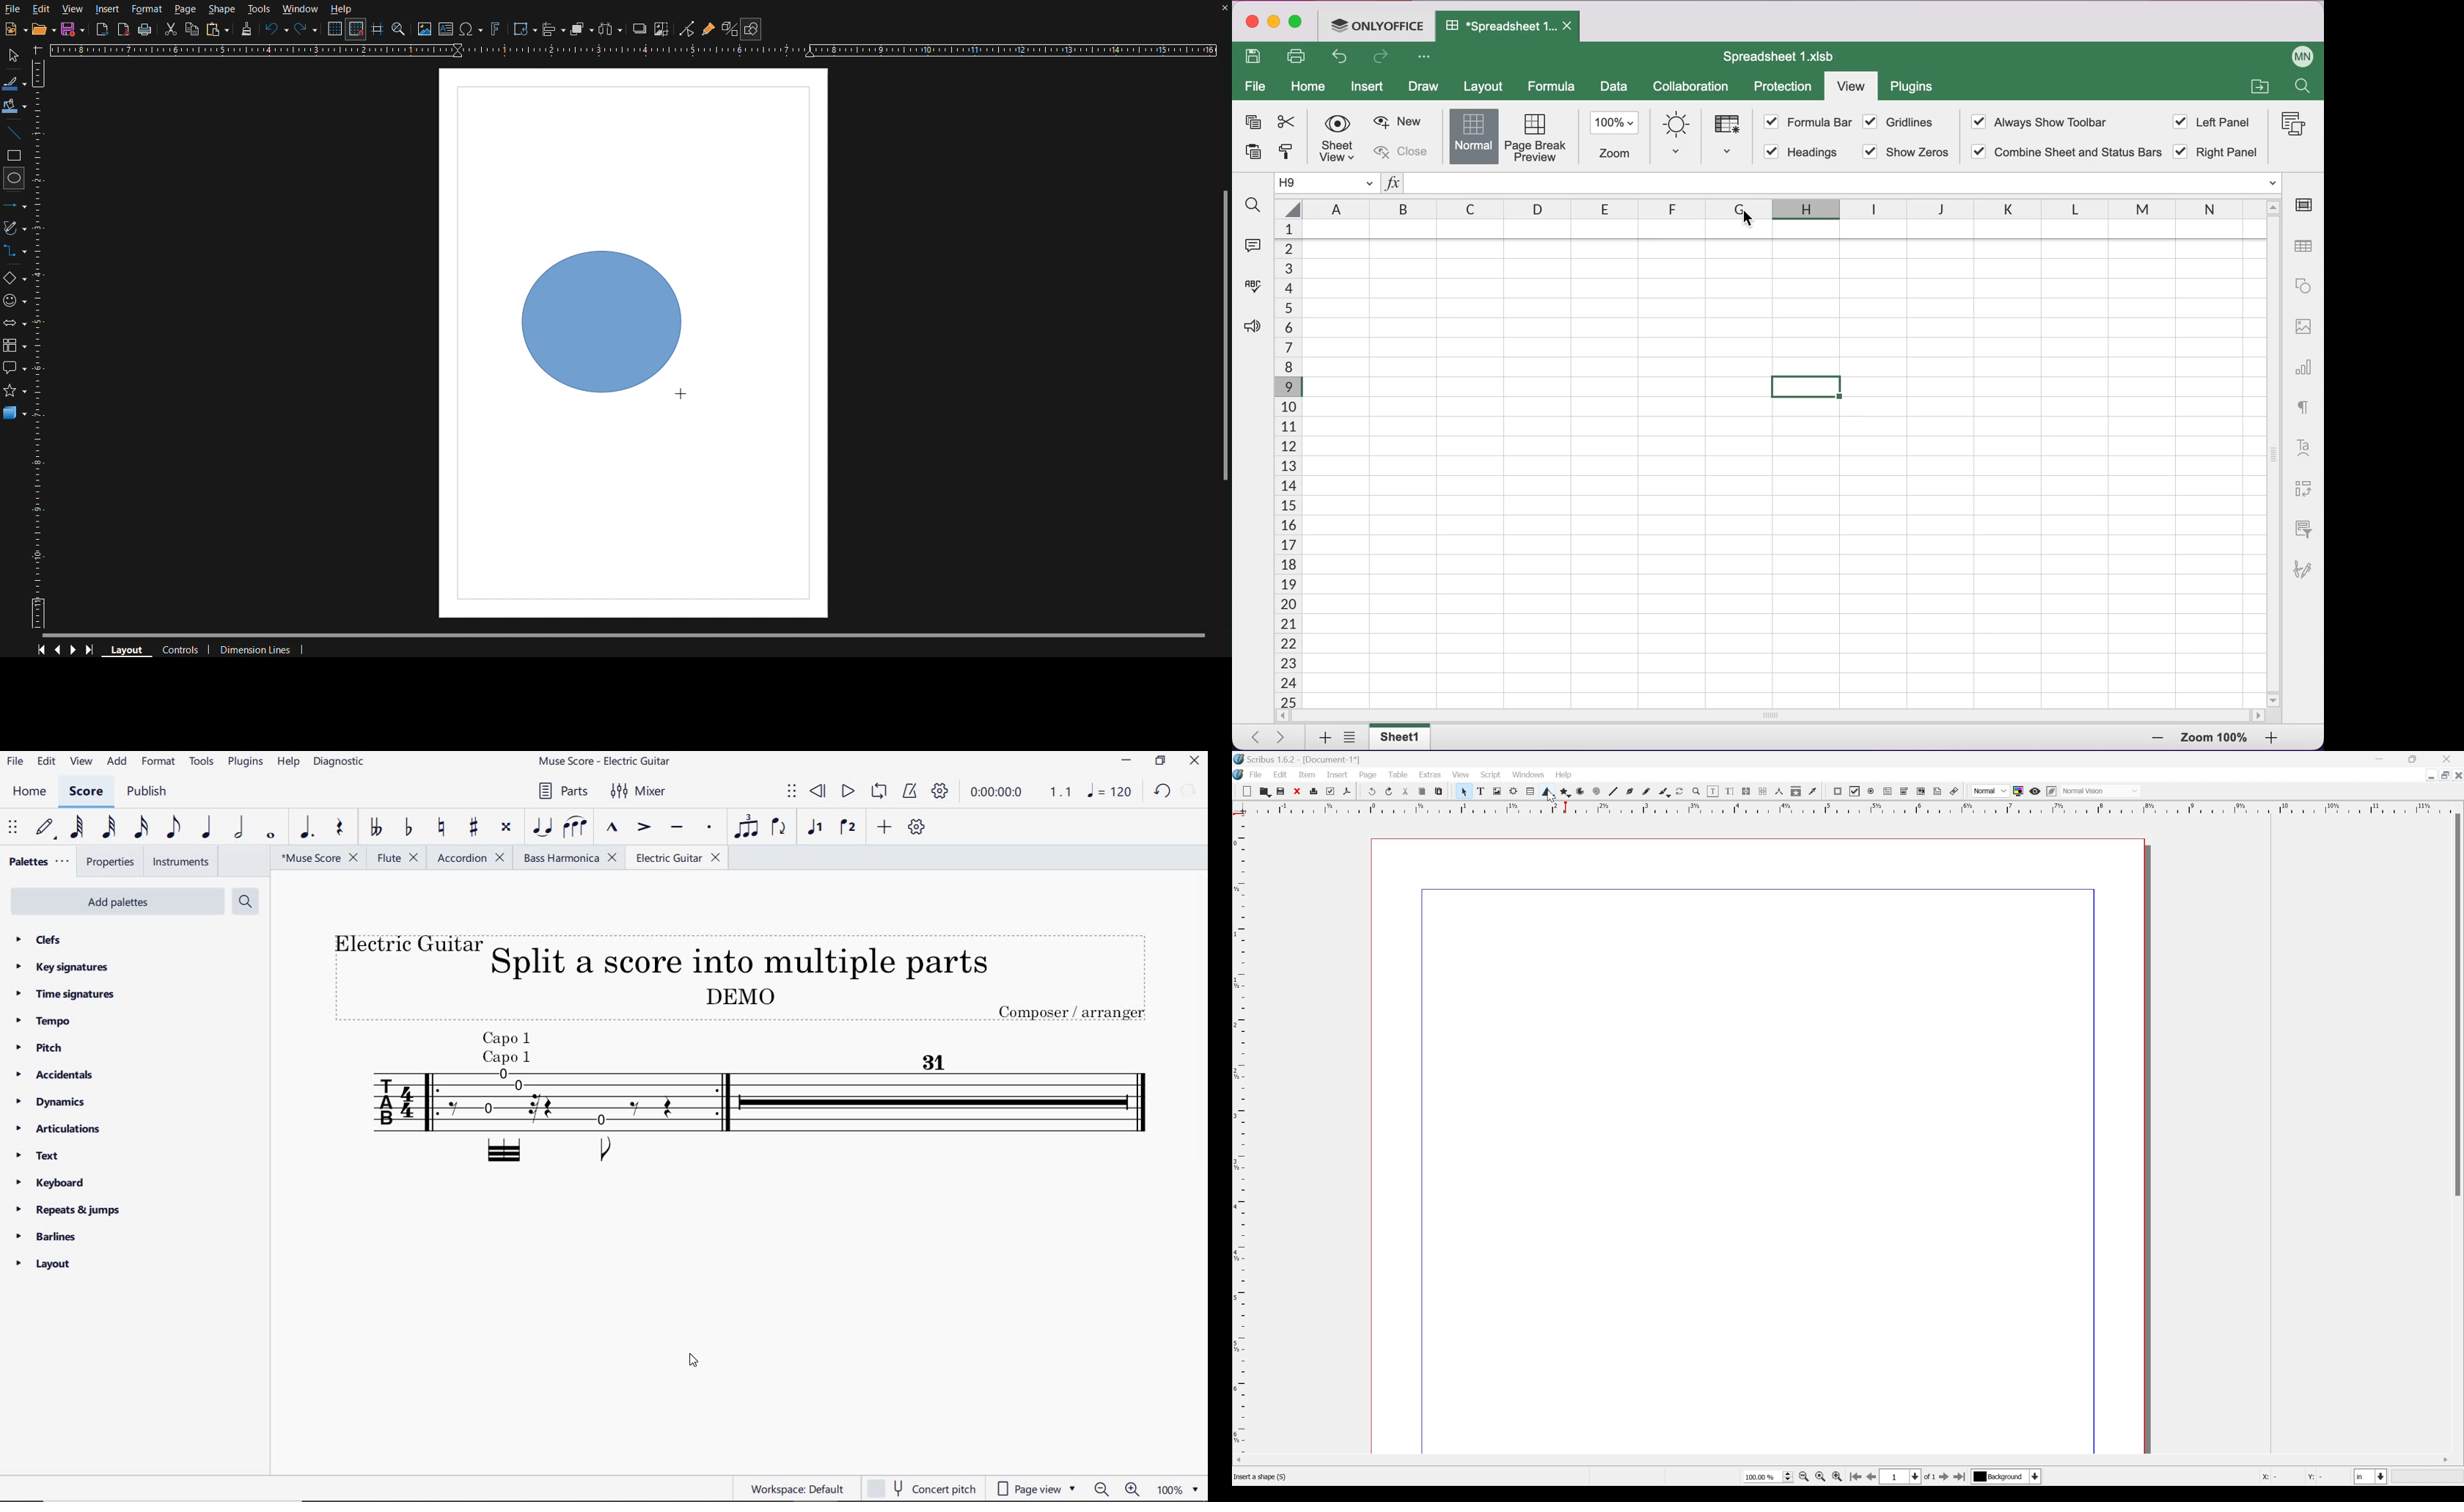  Describe the element at coordinates (1901, 121) in the screenshot. I see `gridlines` at that location.